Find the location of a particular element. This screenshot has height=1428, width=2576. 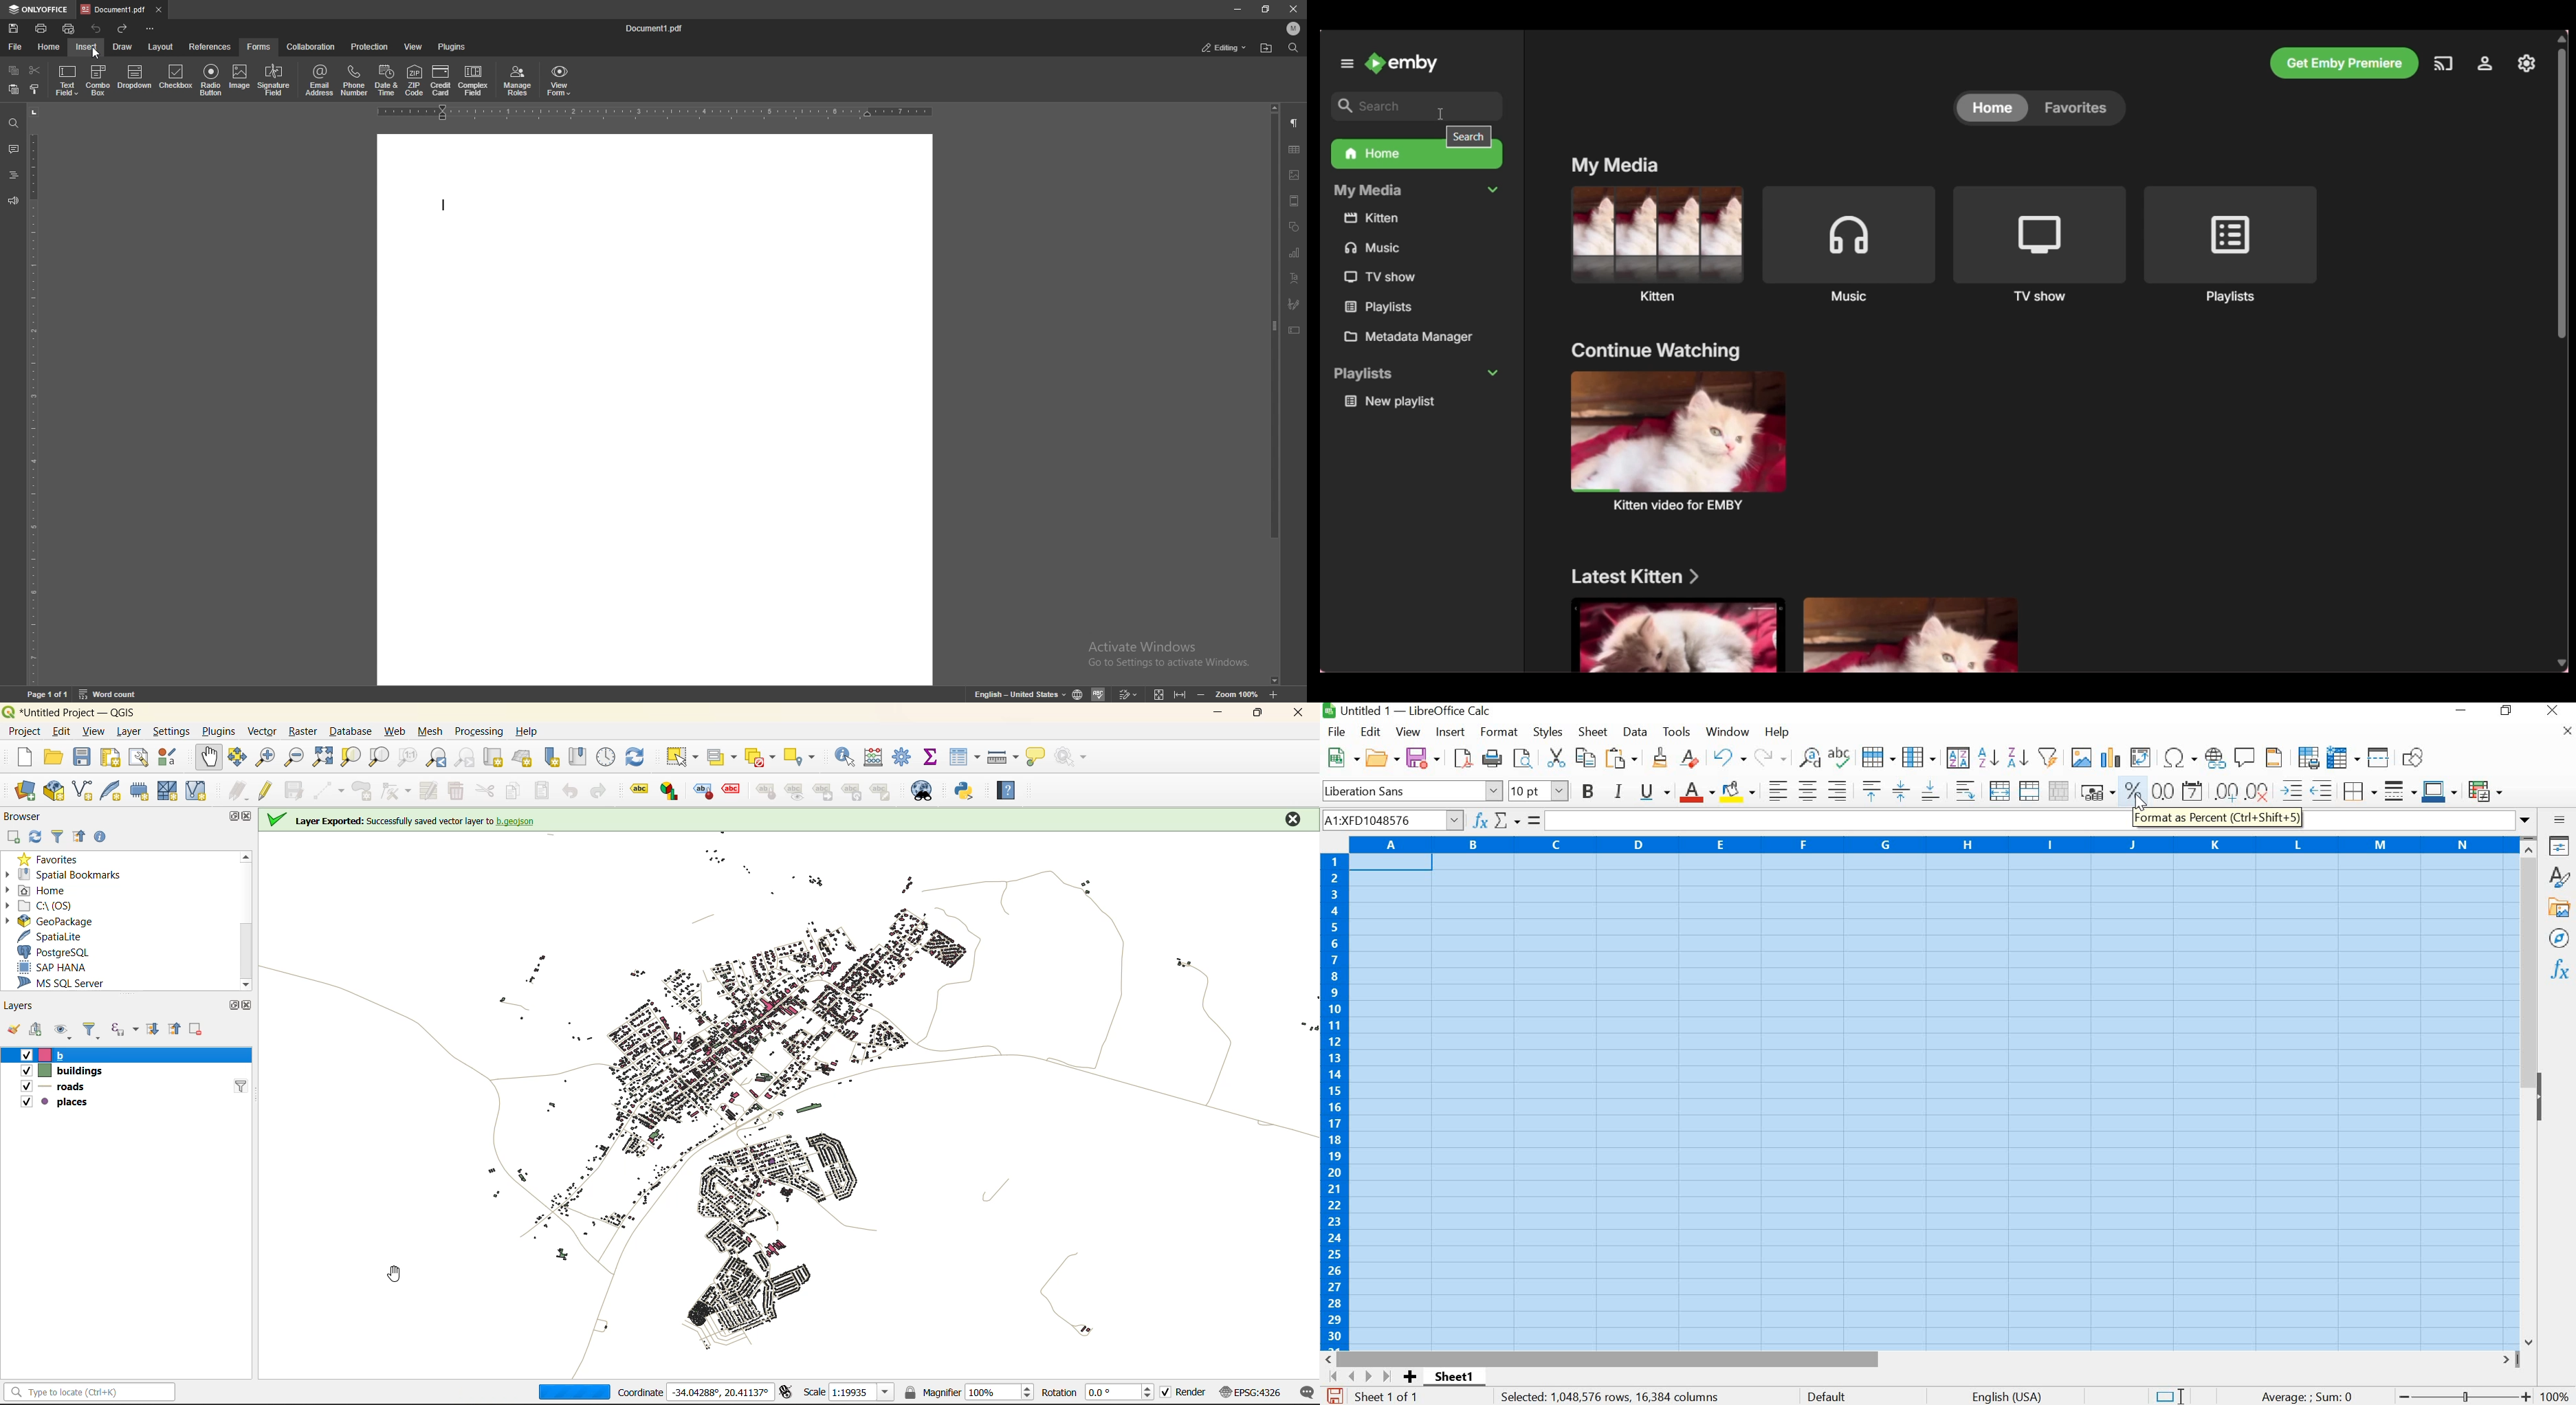

100% is located at coordinates (2552, 1394).